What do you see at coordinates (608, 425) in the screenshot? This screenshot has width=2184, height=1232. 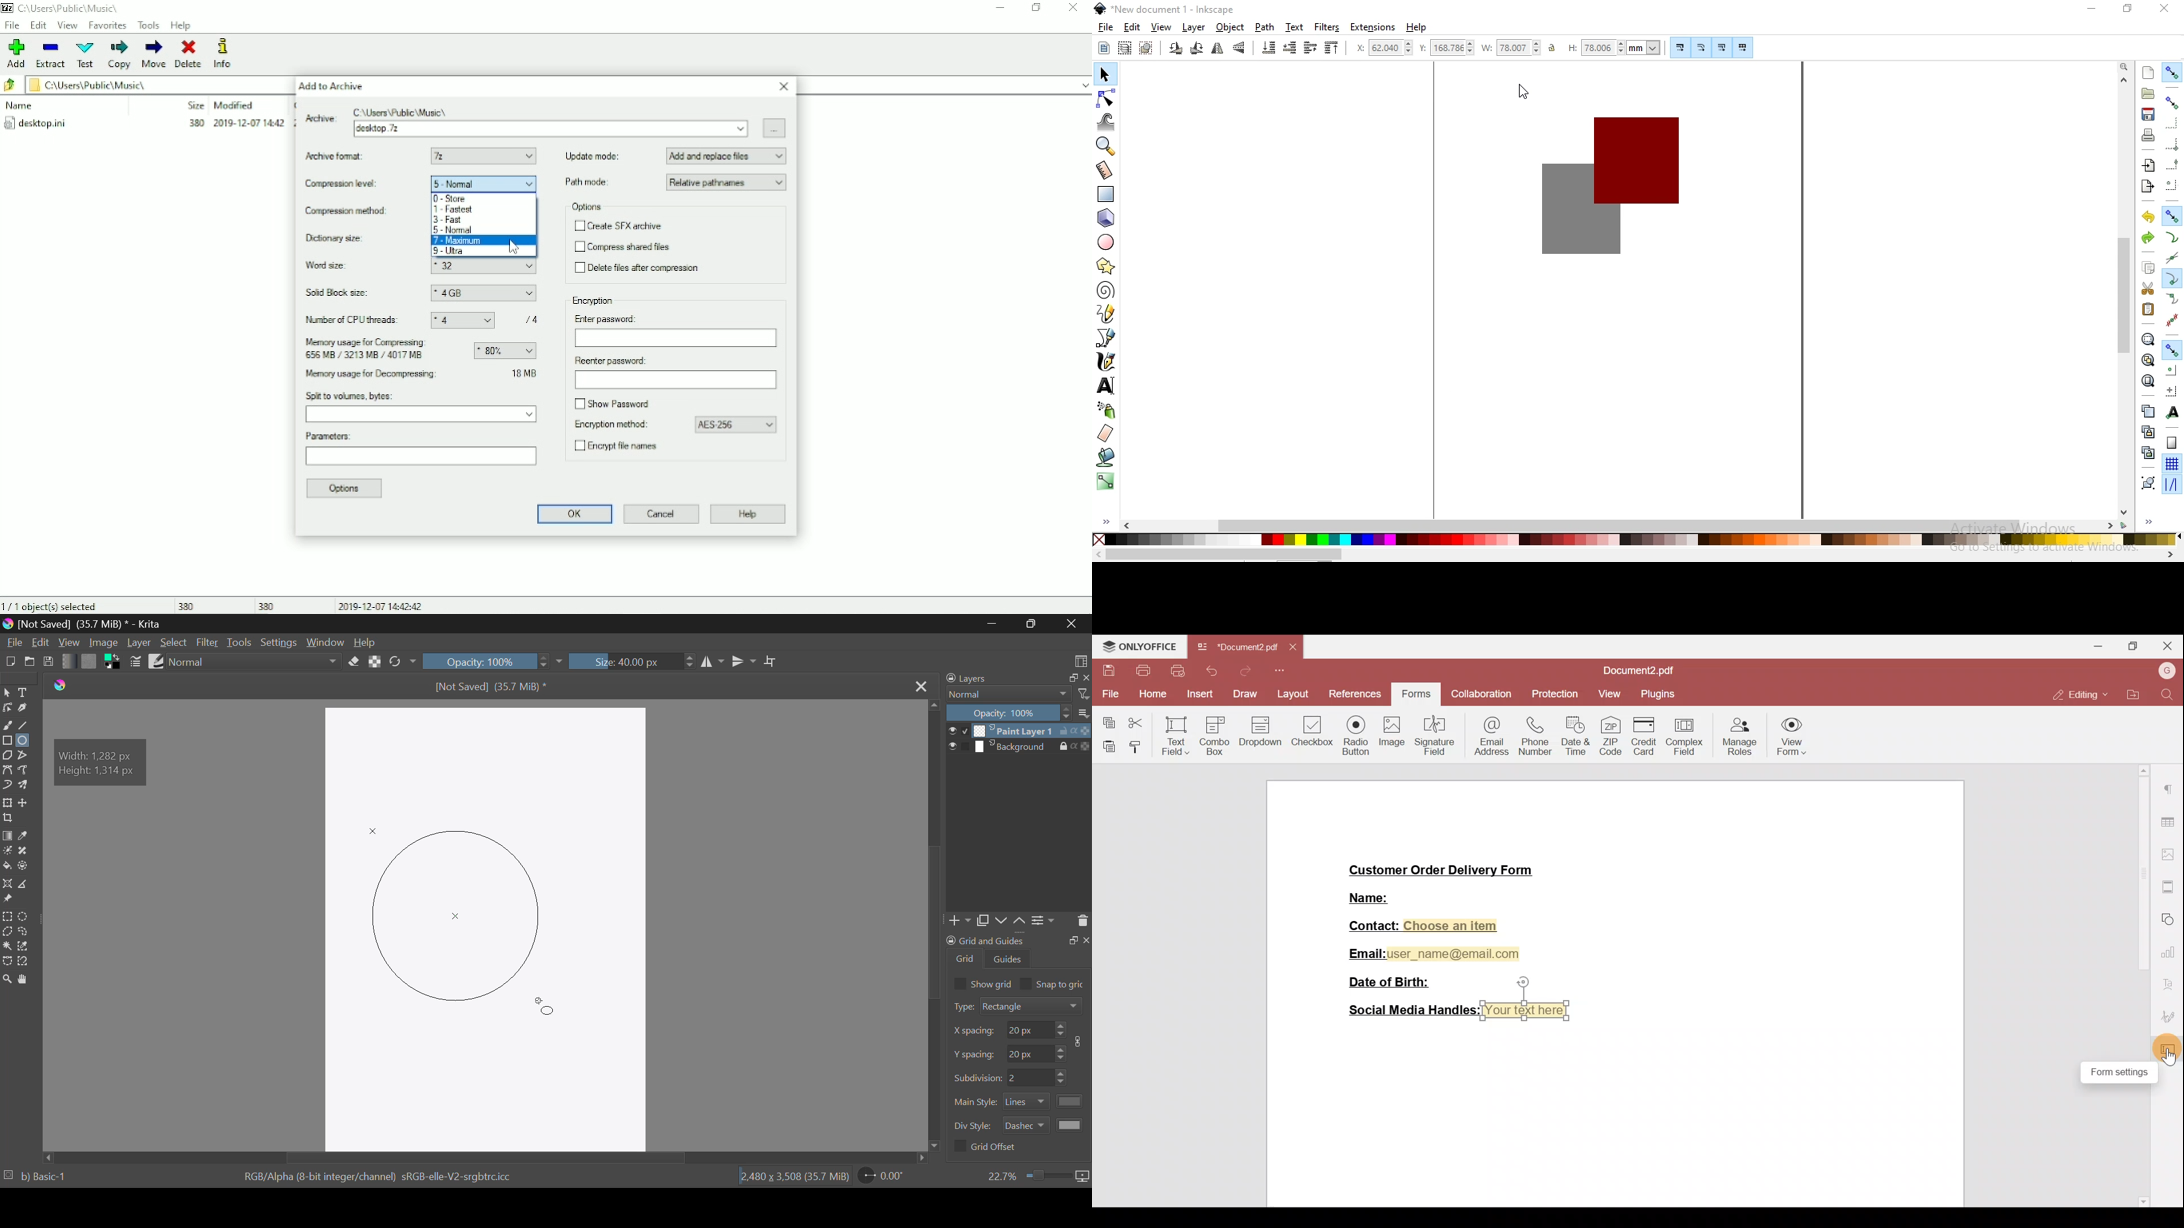 I see `Encryption method` at bounding box center [608, 425].